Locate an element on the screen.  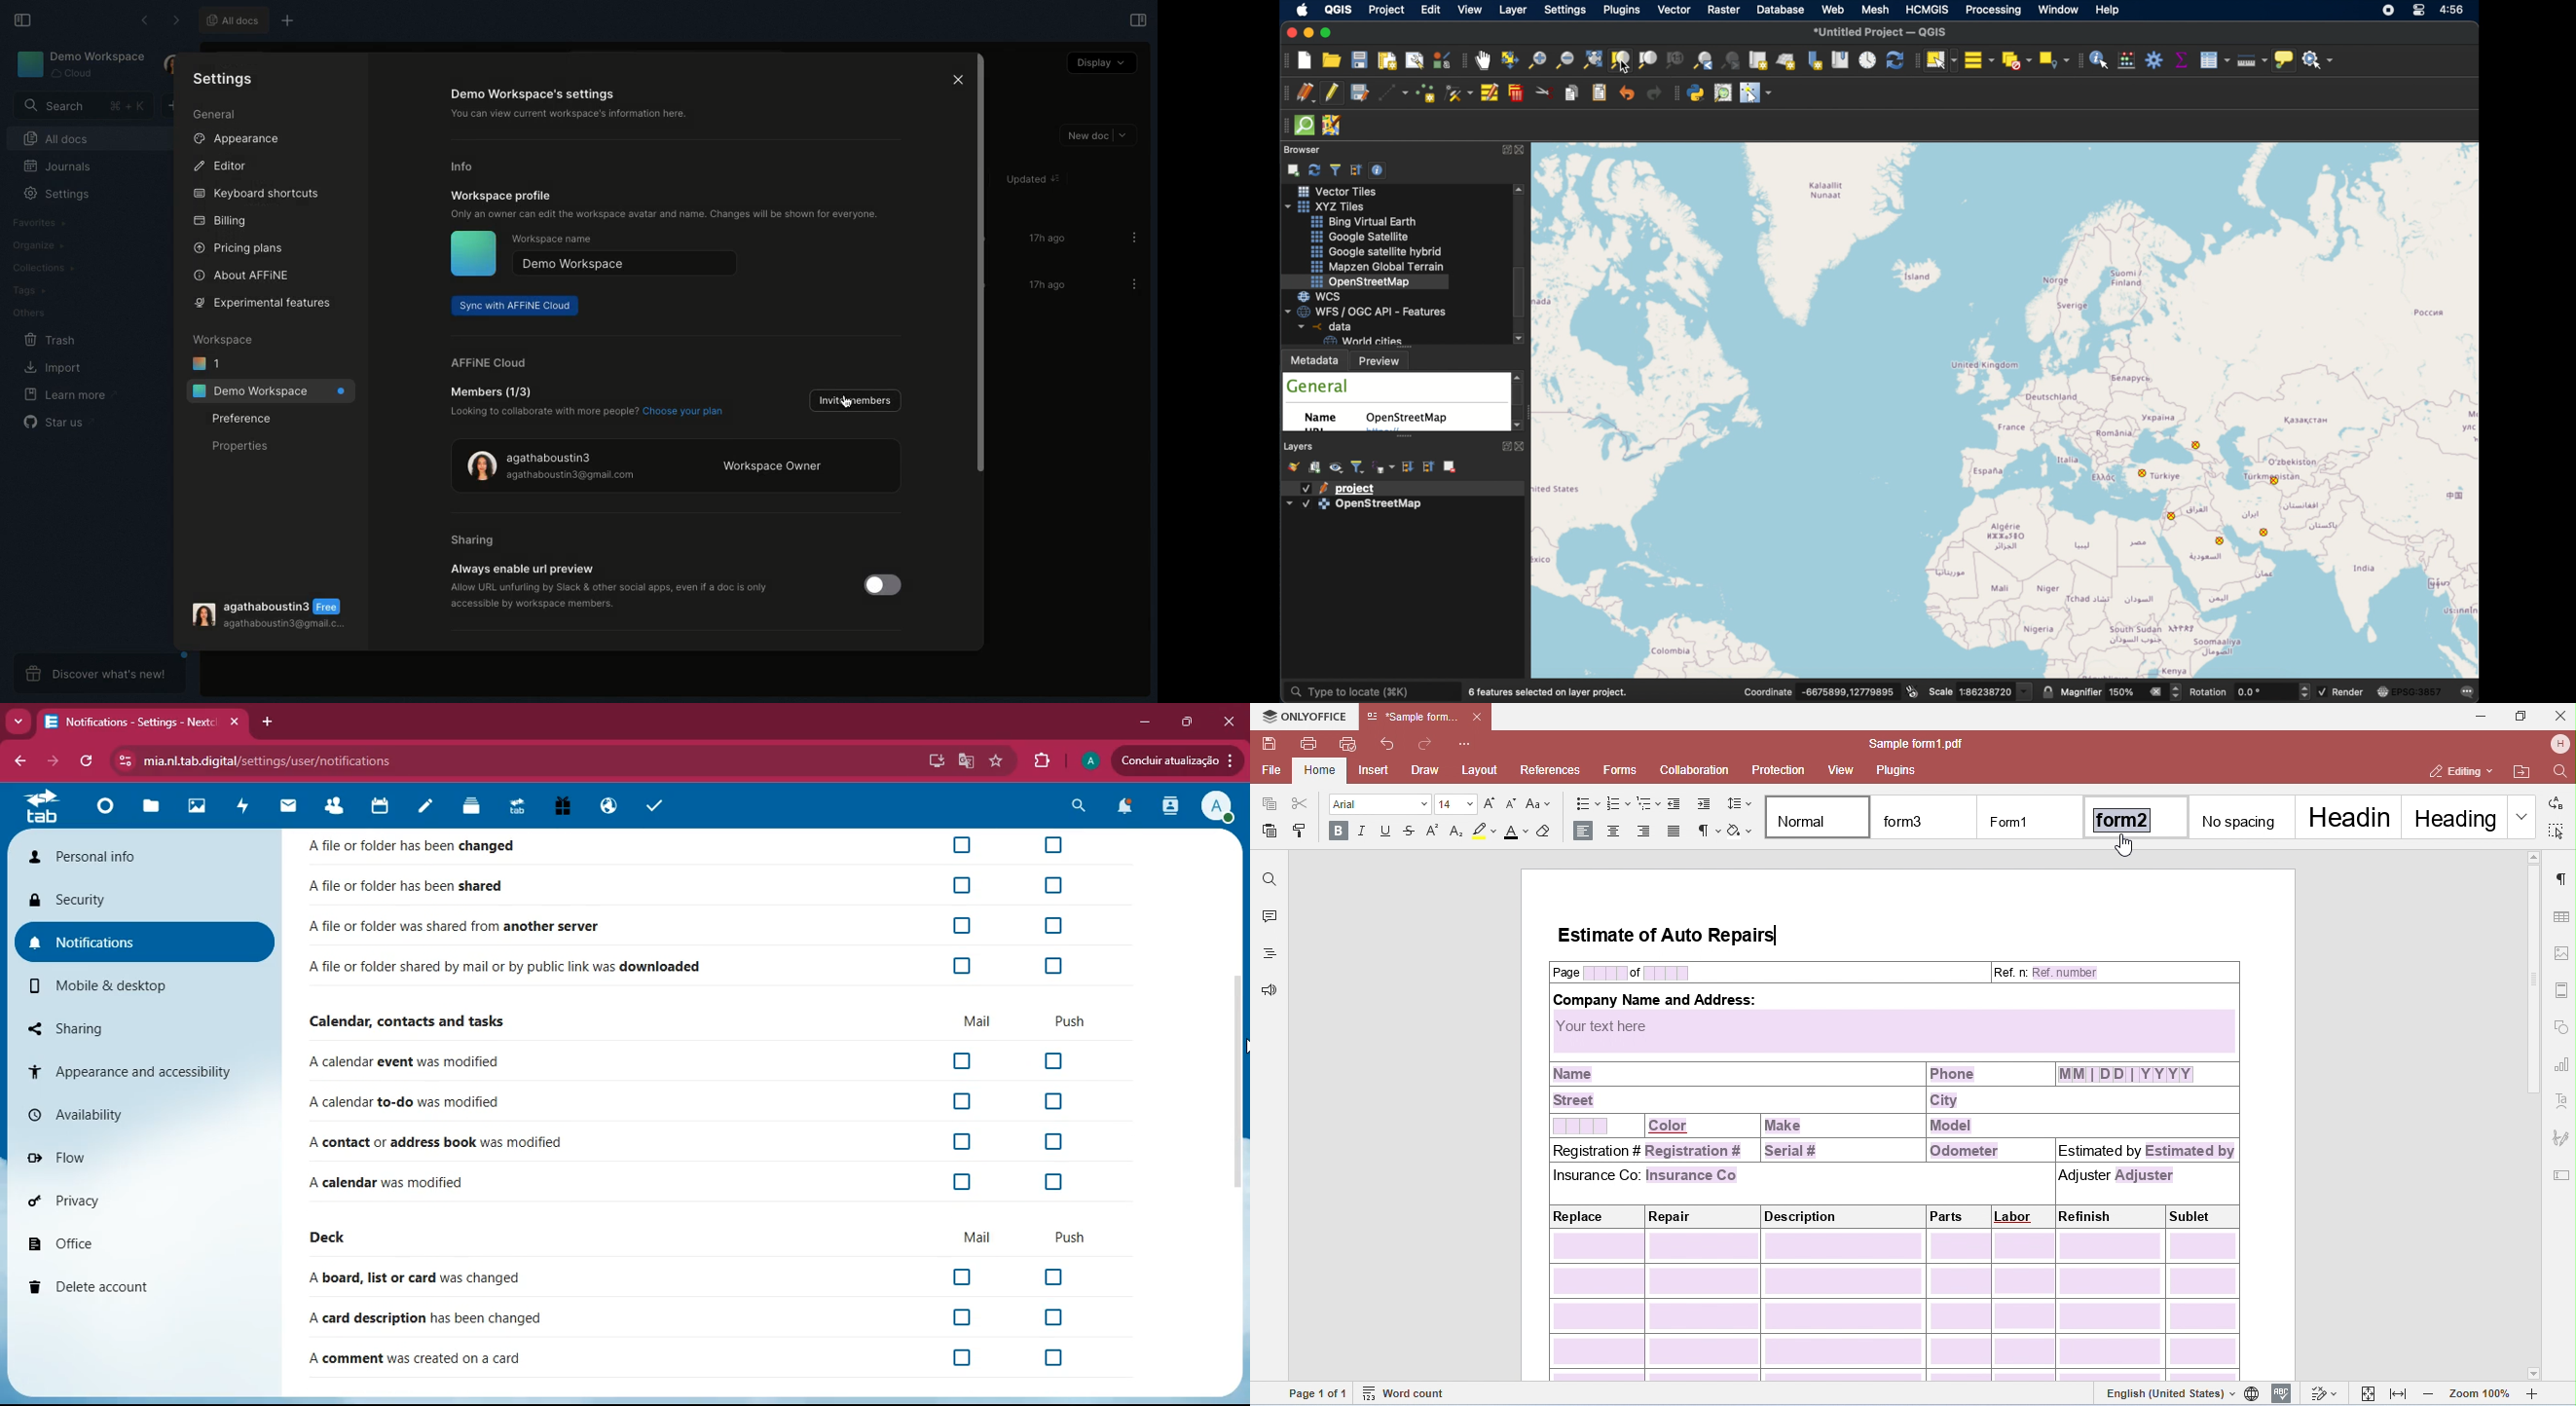
messages is located at coordinates (2468, 690).